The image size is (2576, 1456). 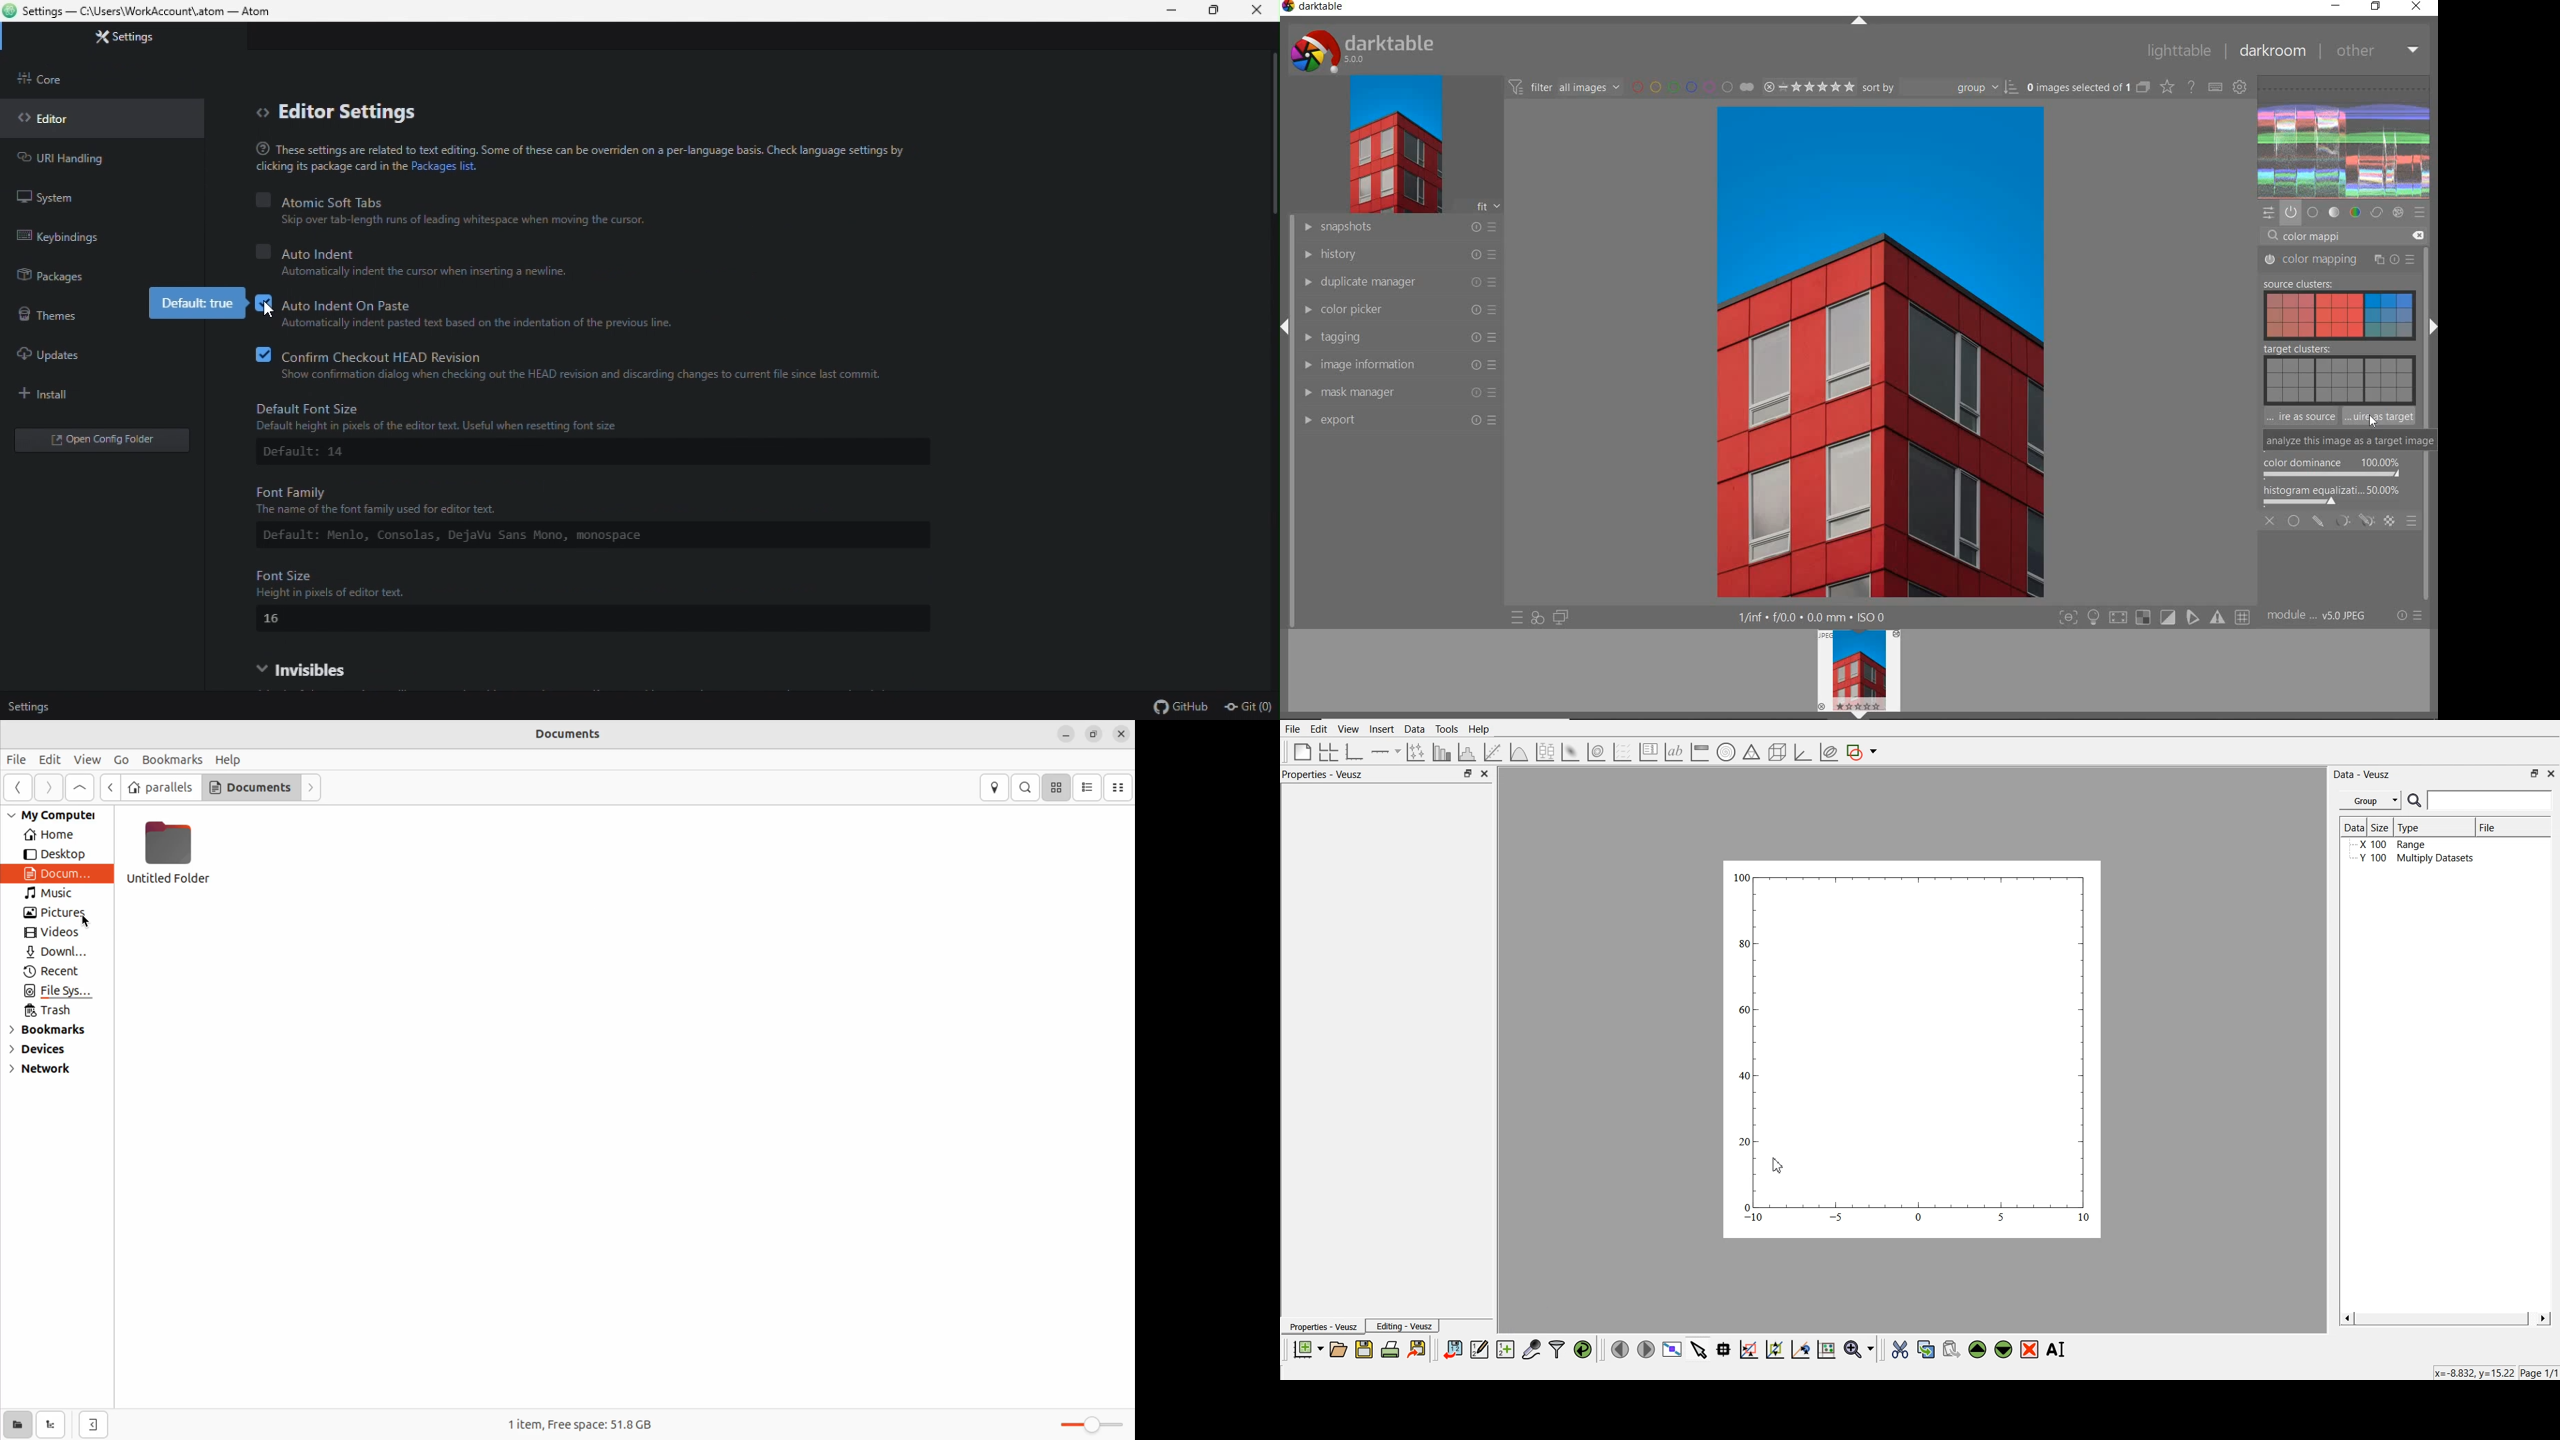 I want to click on 3d graph, so click(x=1802, y=753).